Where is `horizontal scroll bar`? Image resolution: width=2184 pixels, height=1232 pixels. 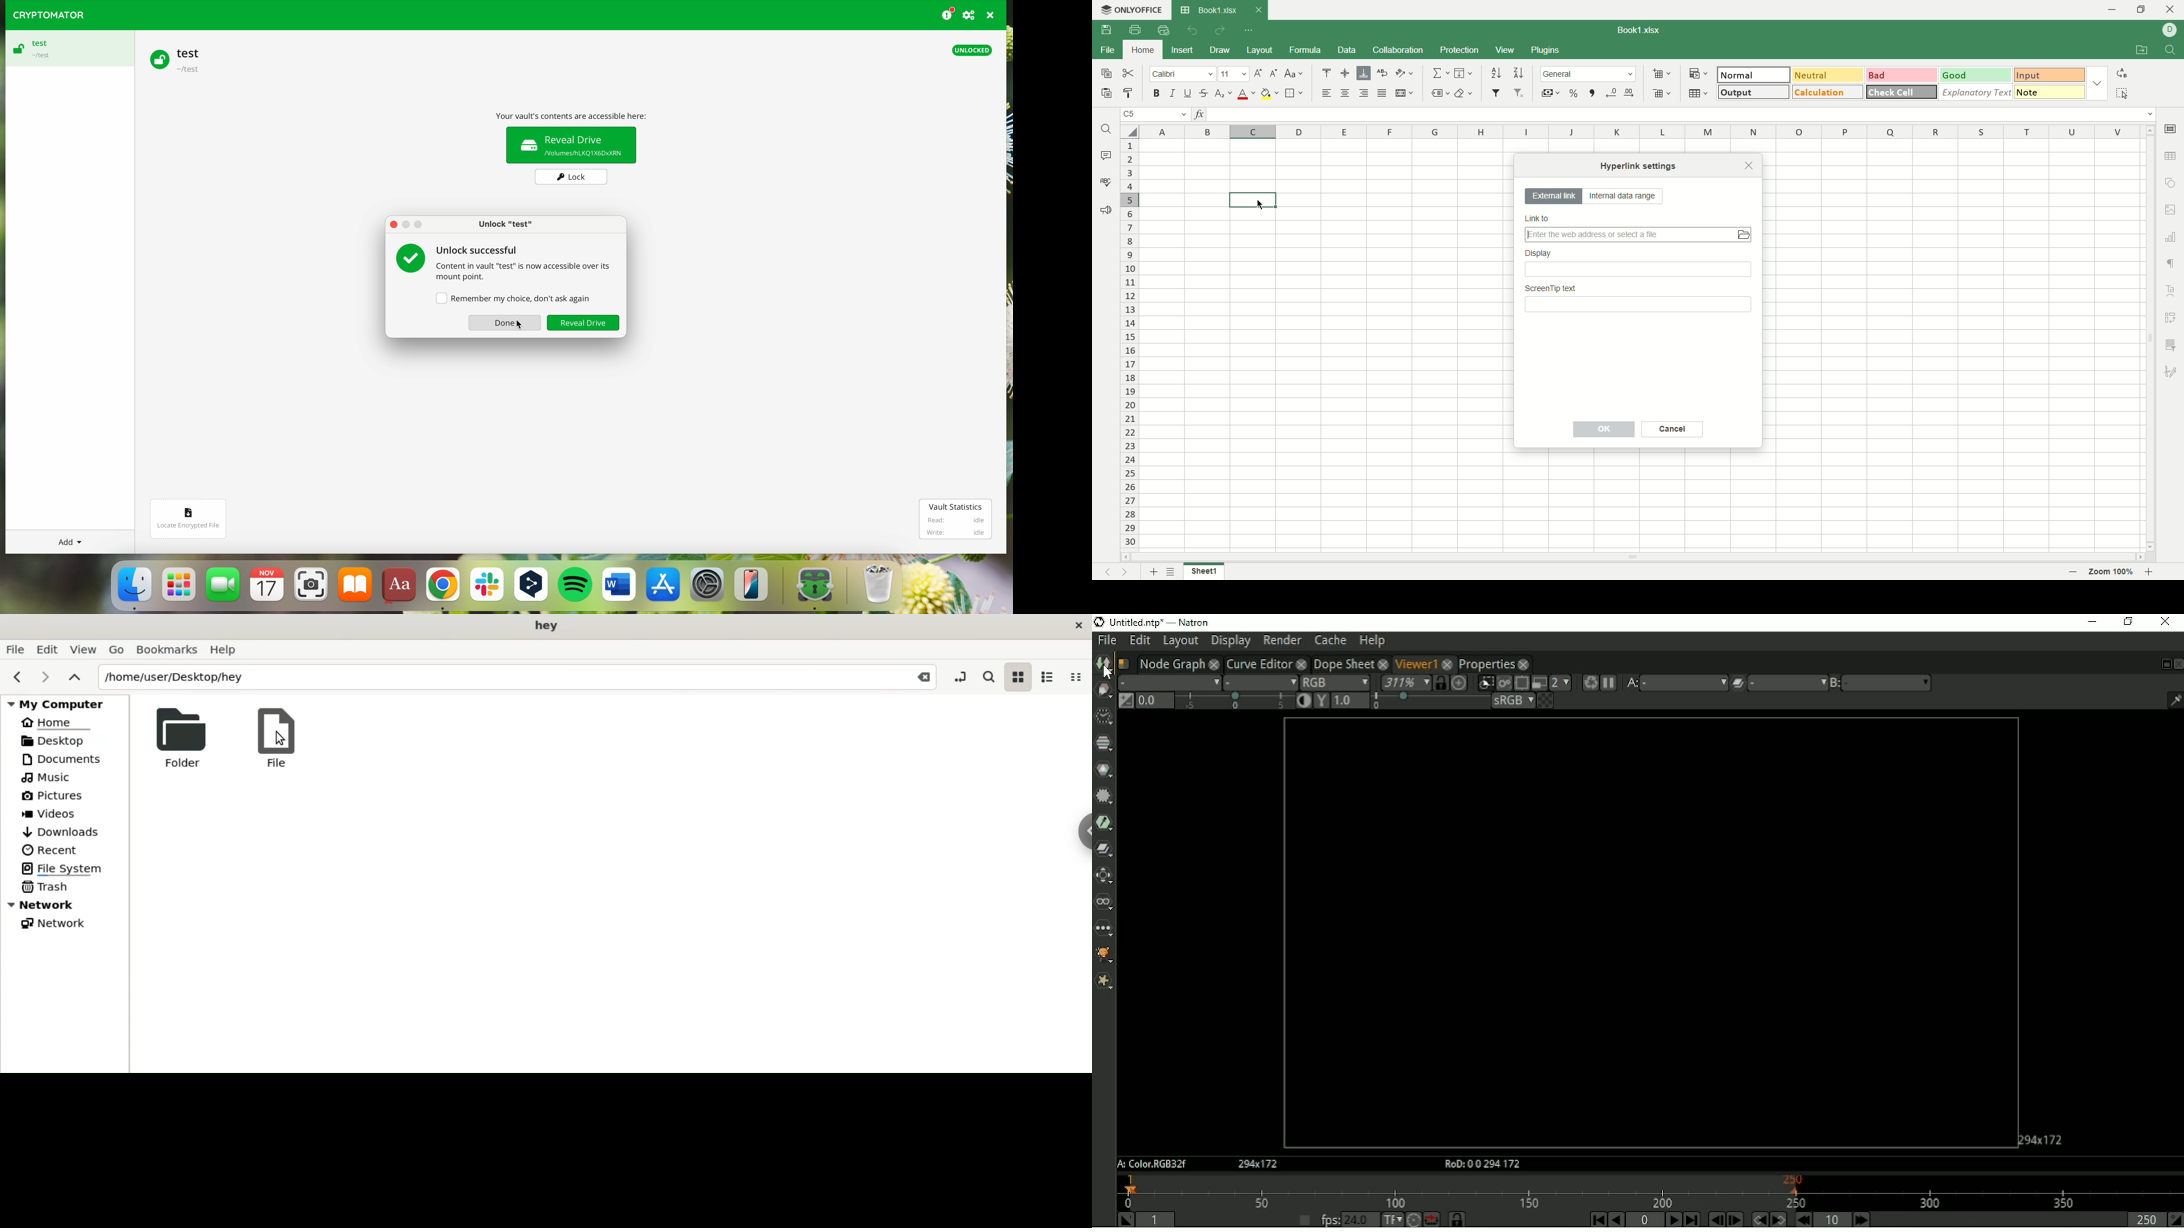 horizontal scroll bar is located at coordinates (1632, 557).